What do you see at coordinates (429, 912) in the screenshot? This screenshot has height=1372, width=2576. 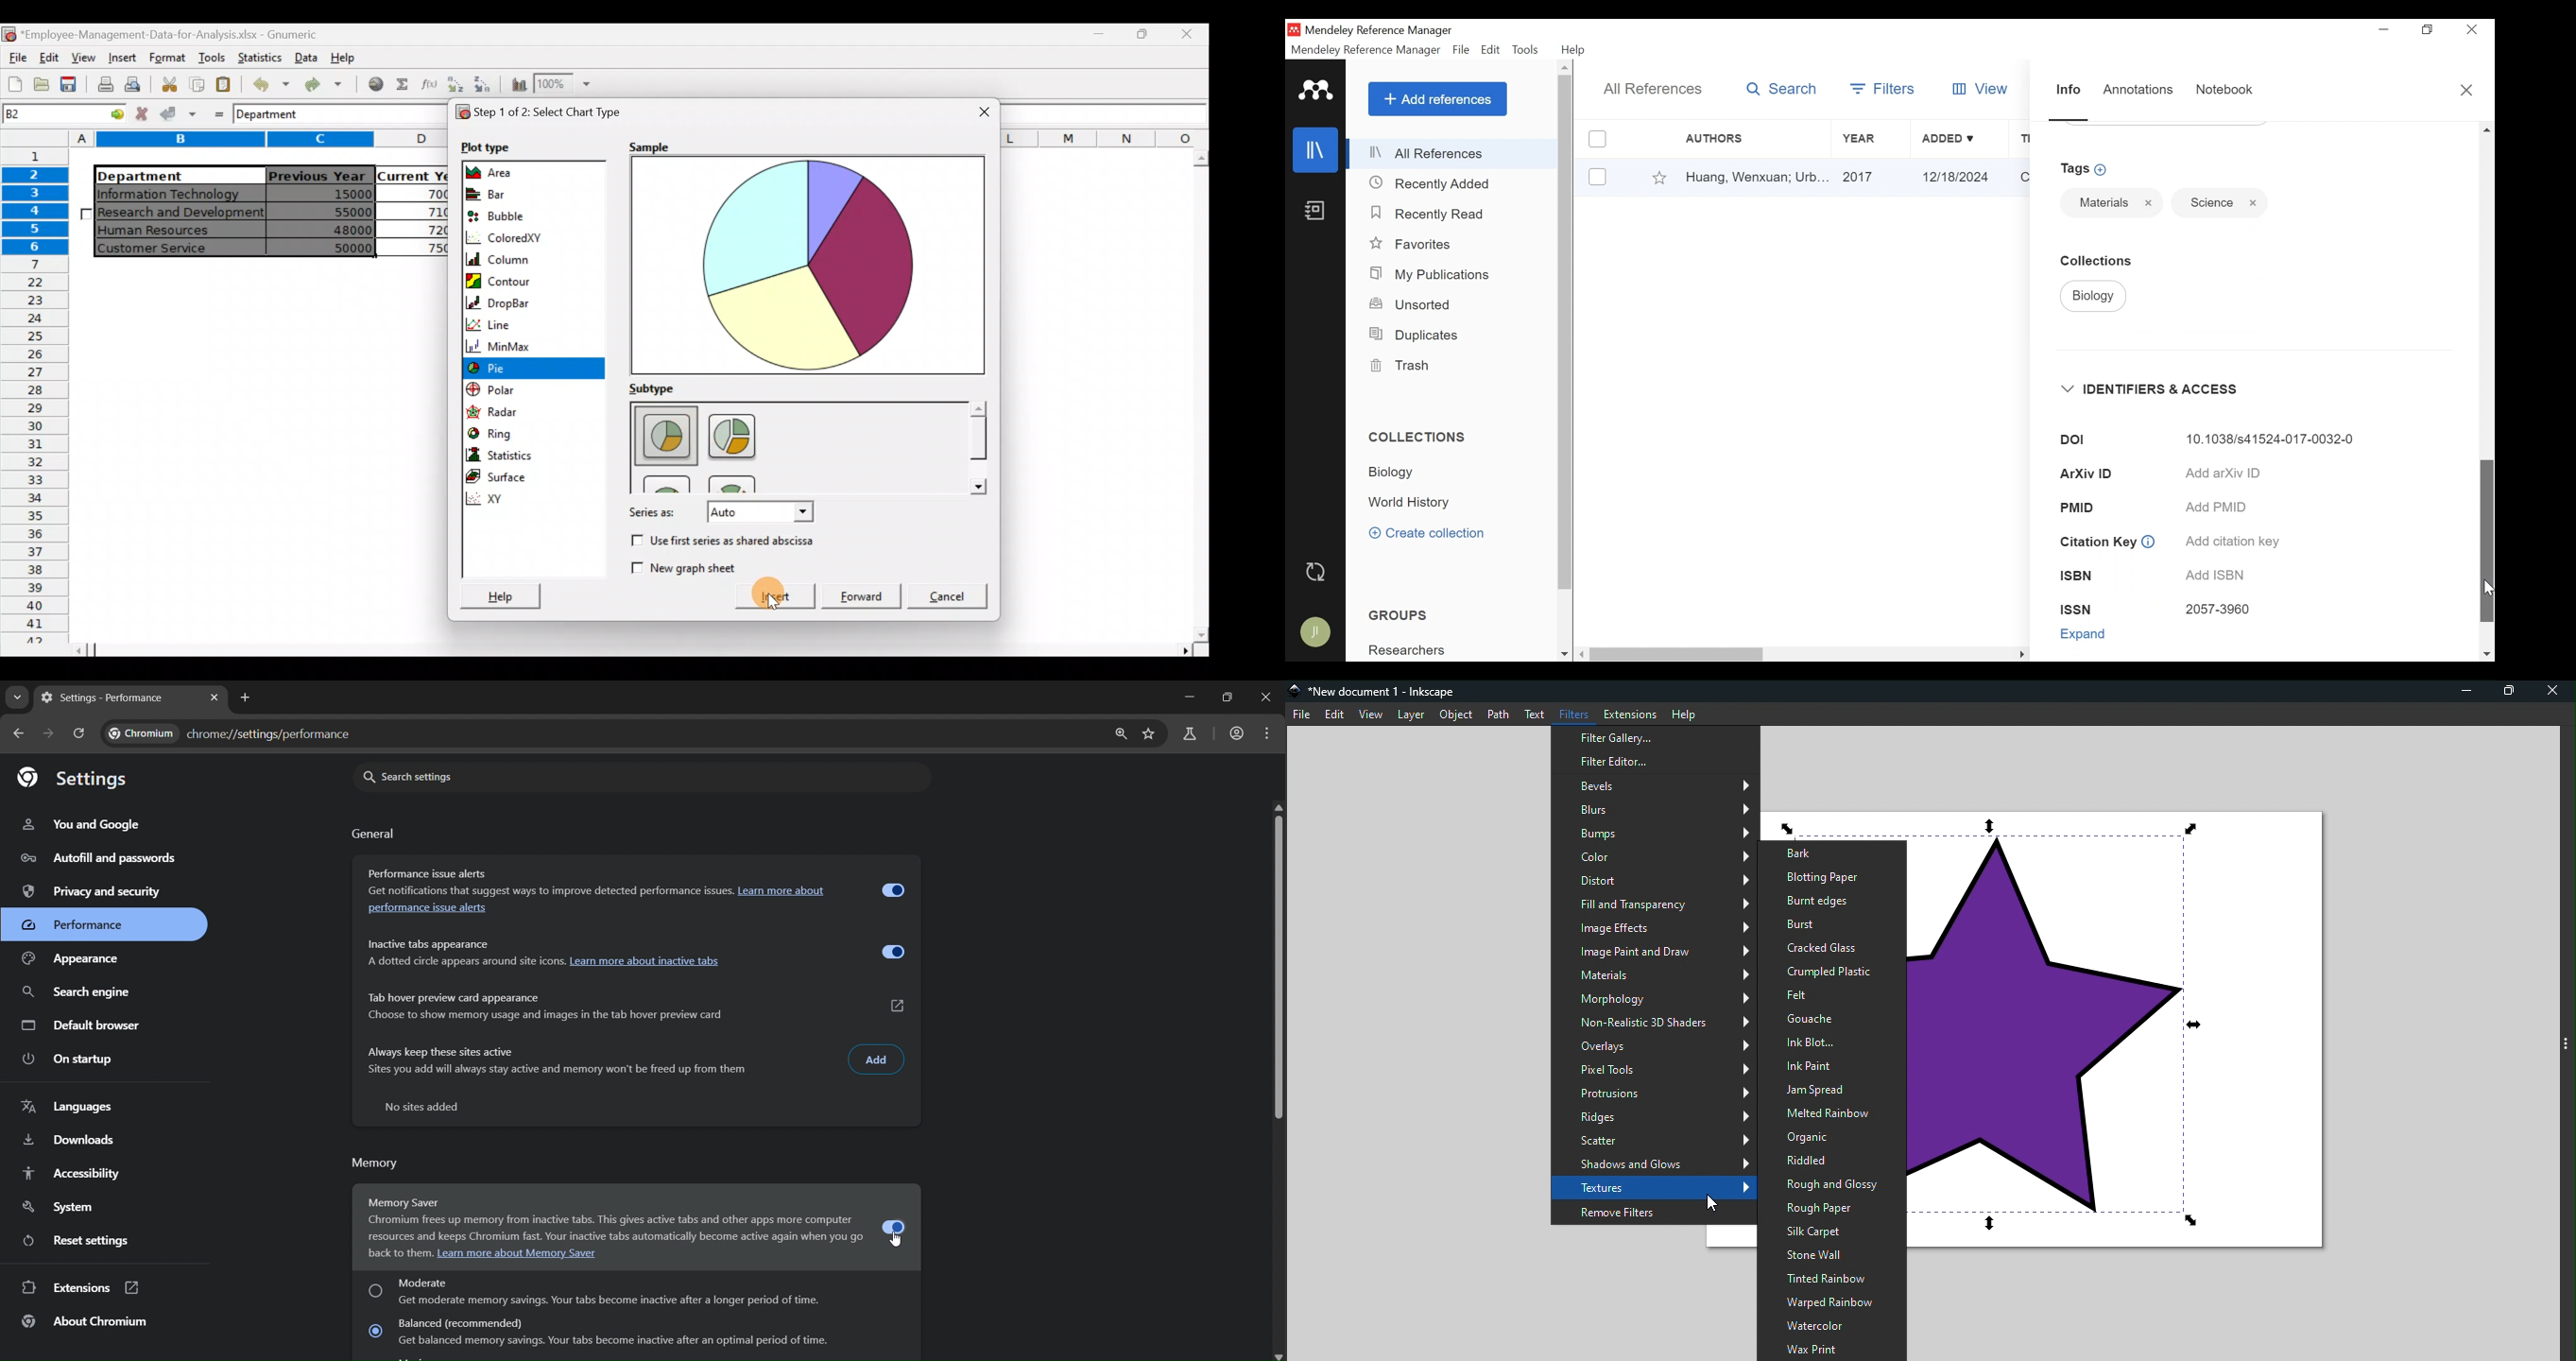 I see `performance issue alerts` at bounding box center [429, 912].